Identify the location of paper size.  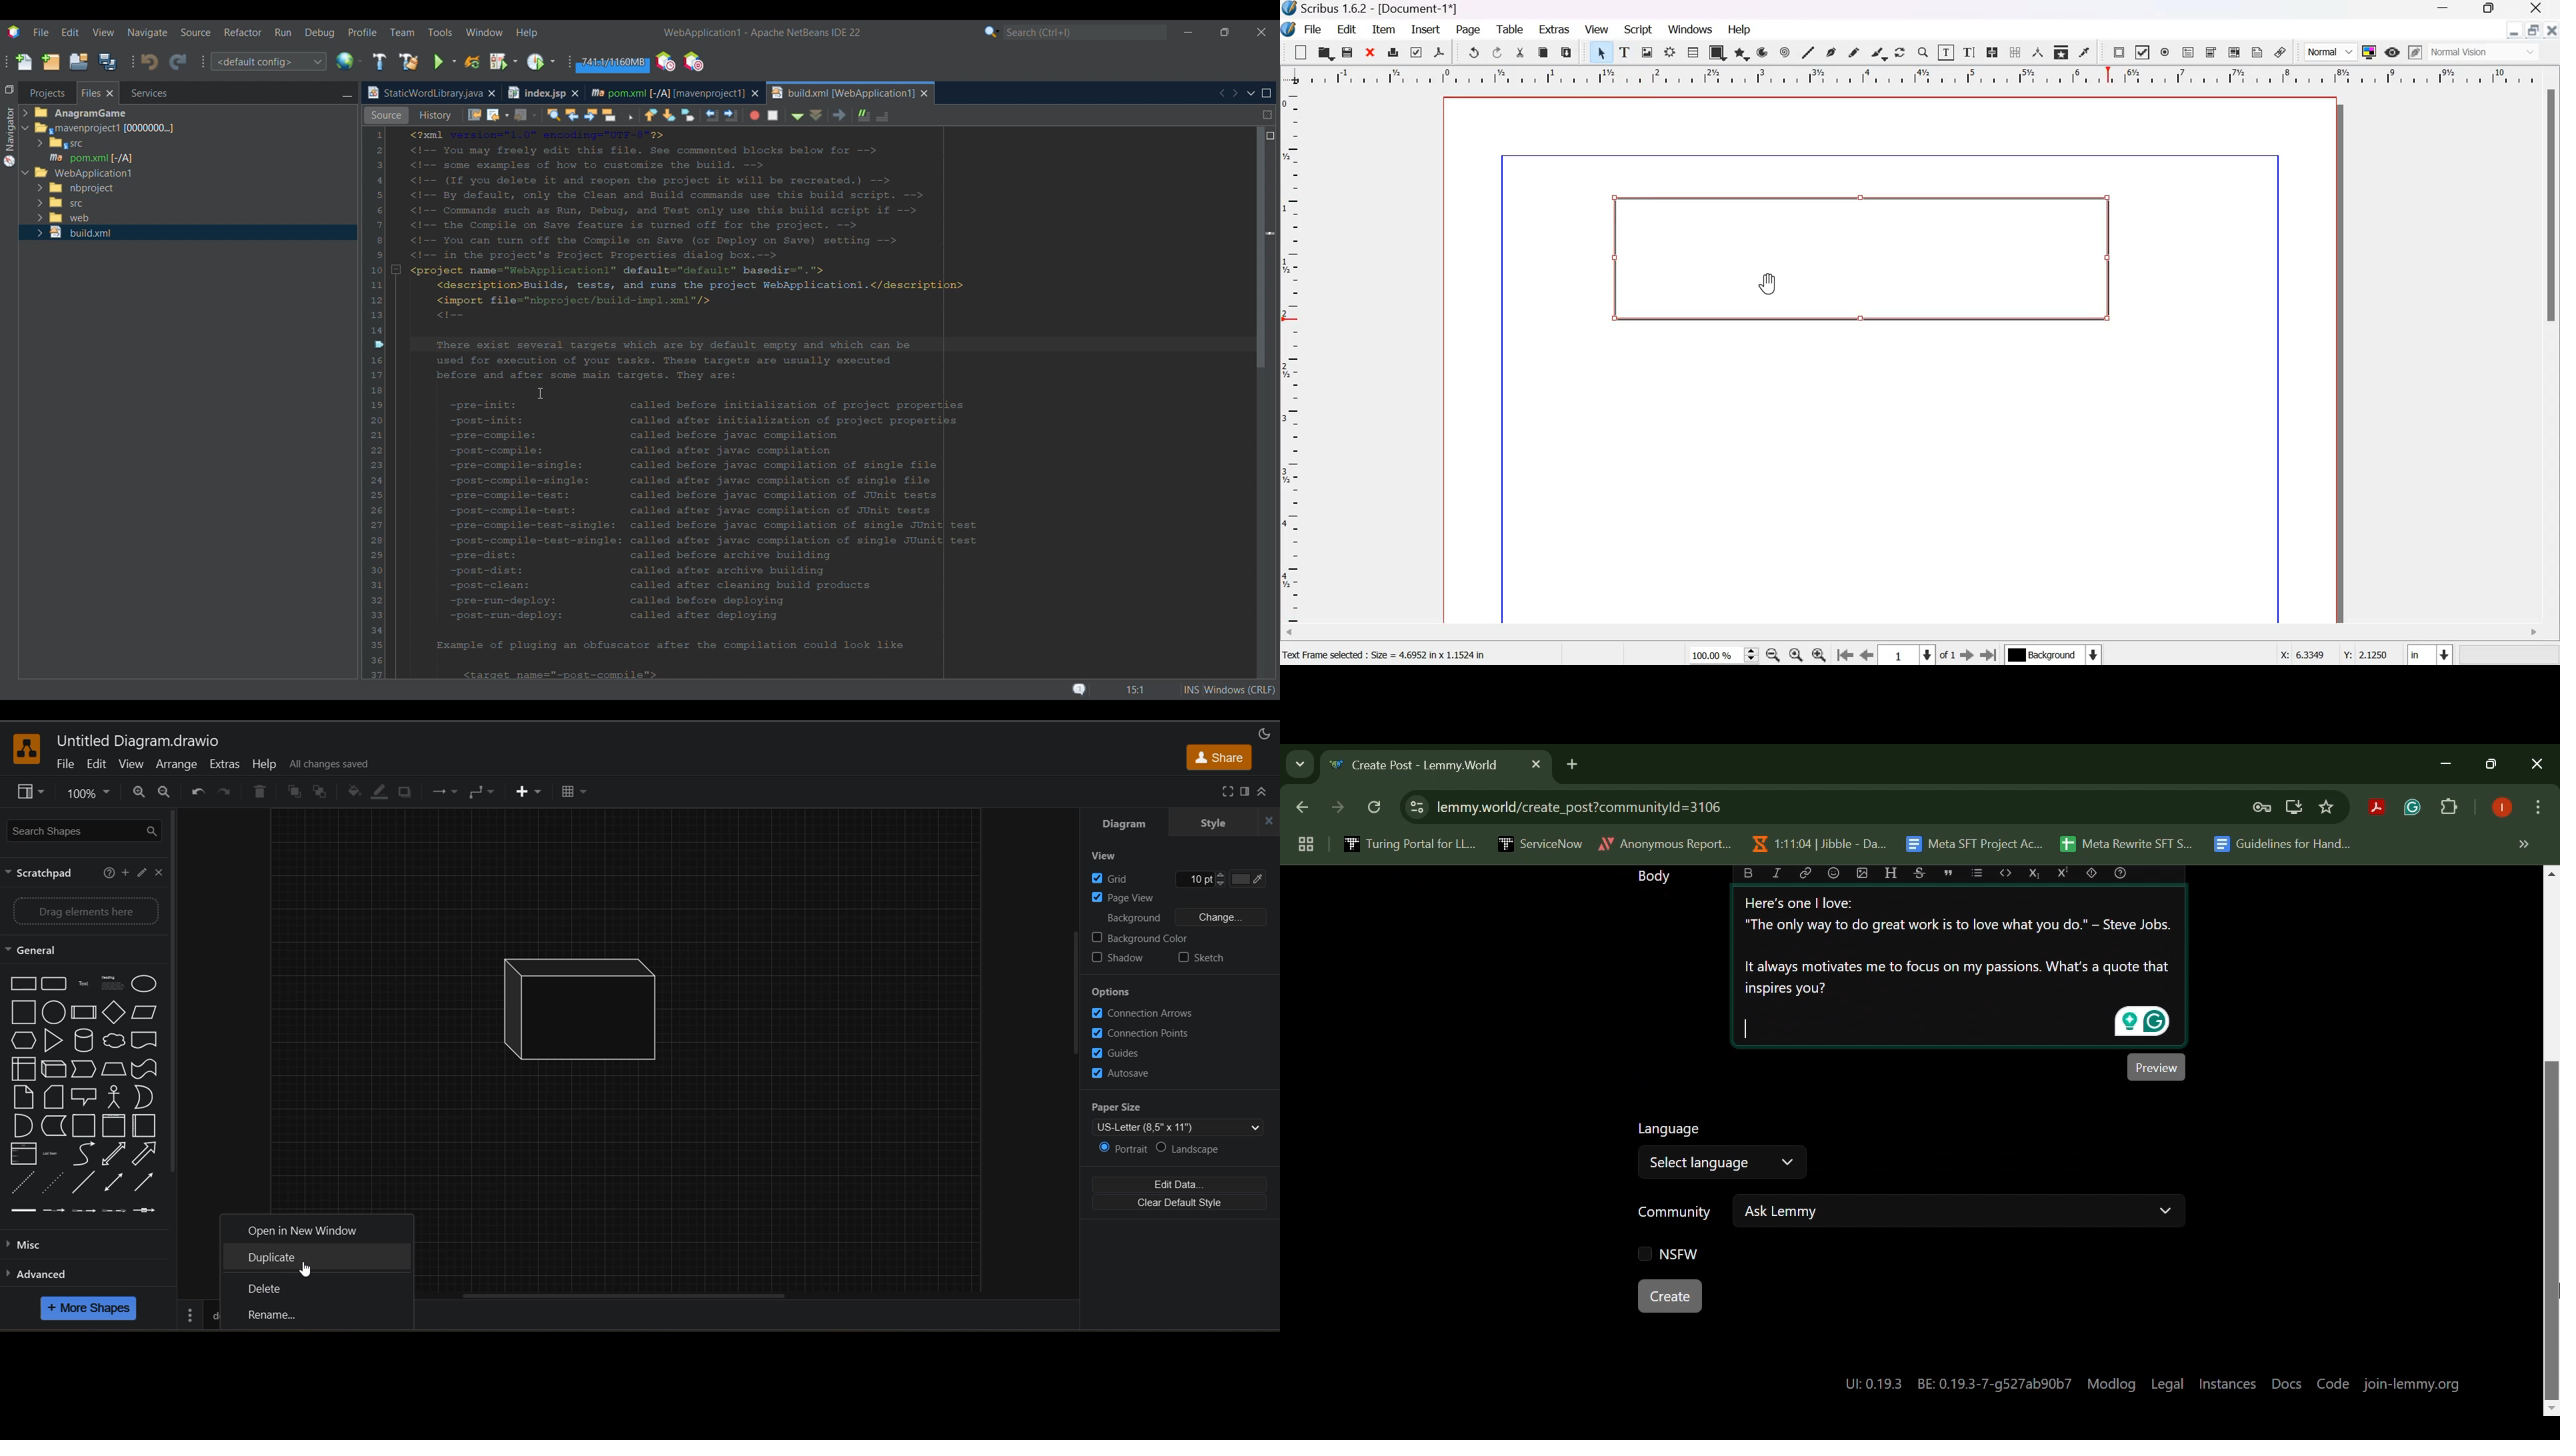
(1184, 1117).